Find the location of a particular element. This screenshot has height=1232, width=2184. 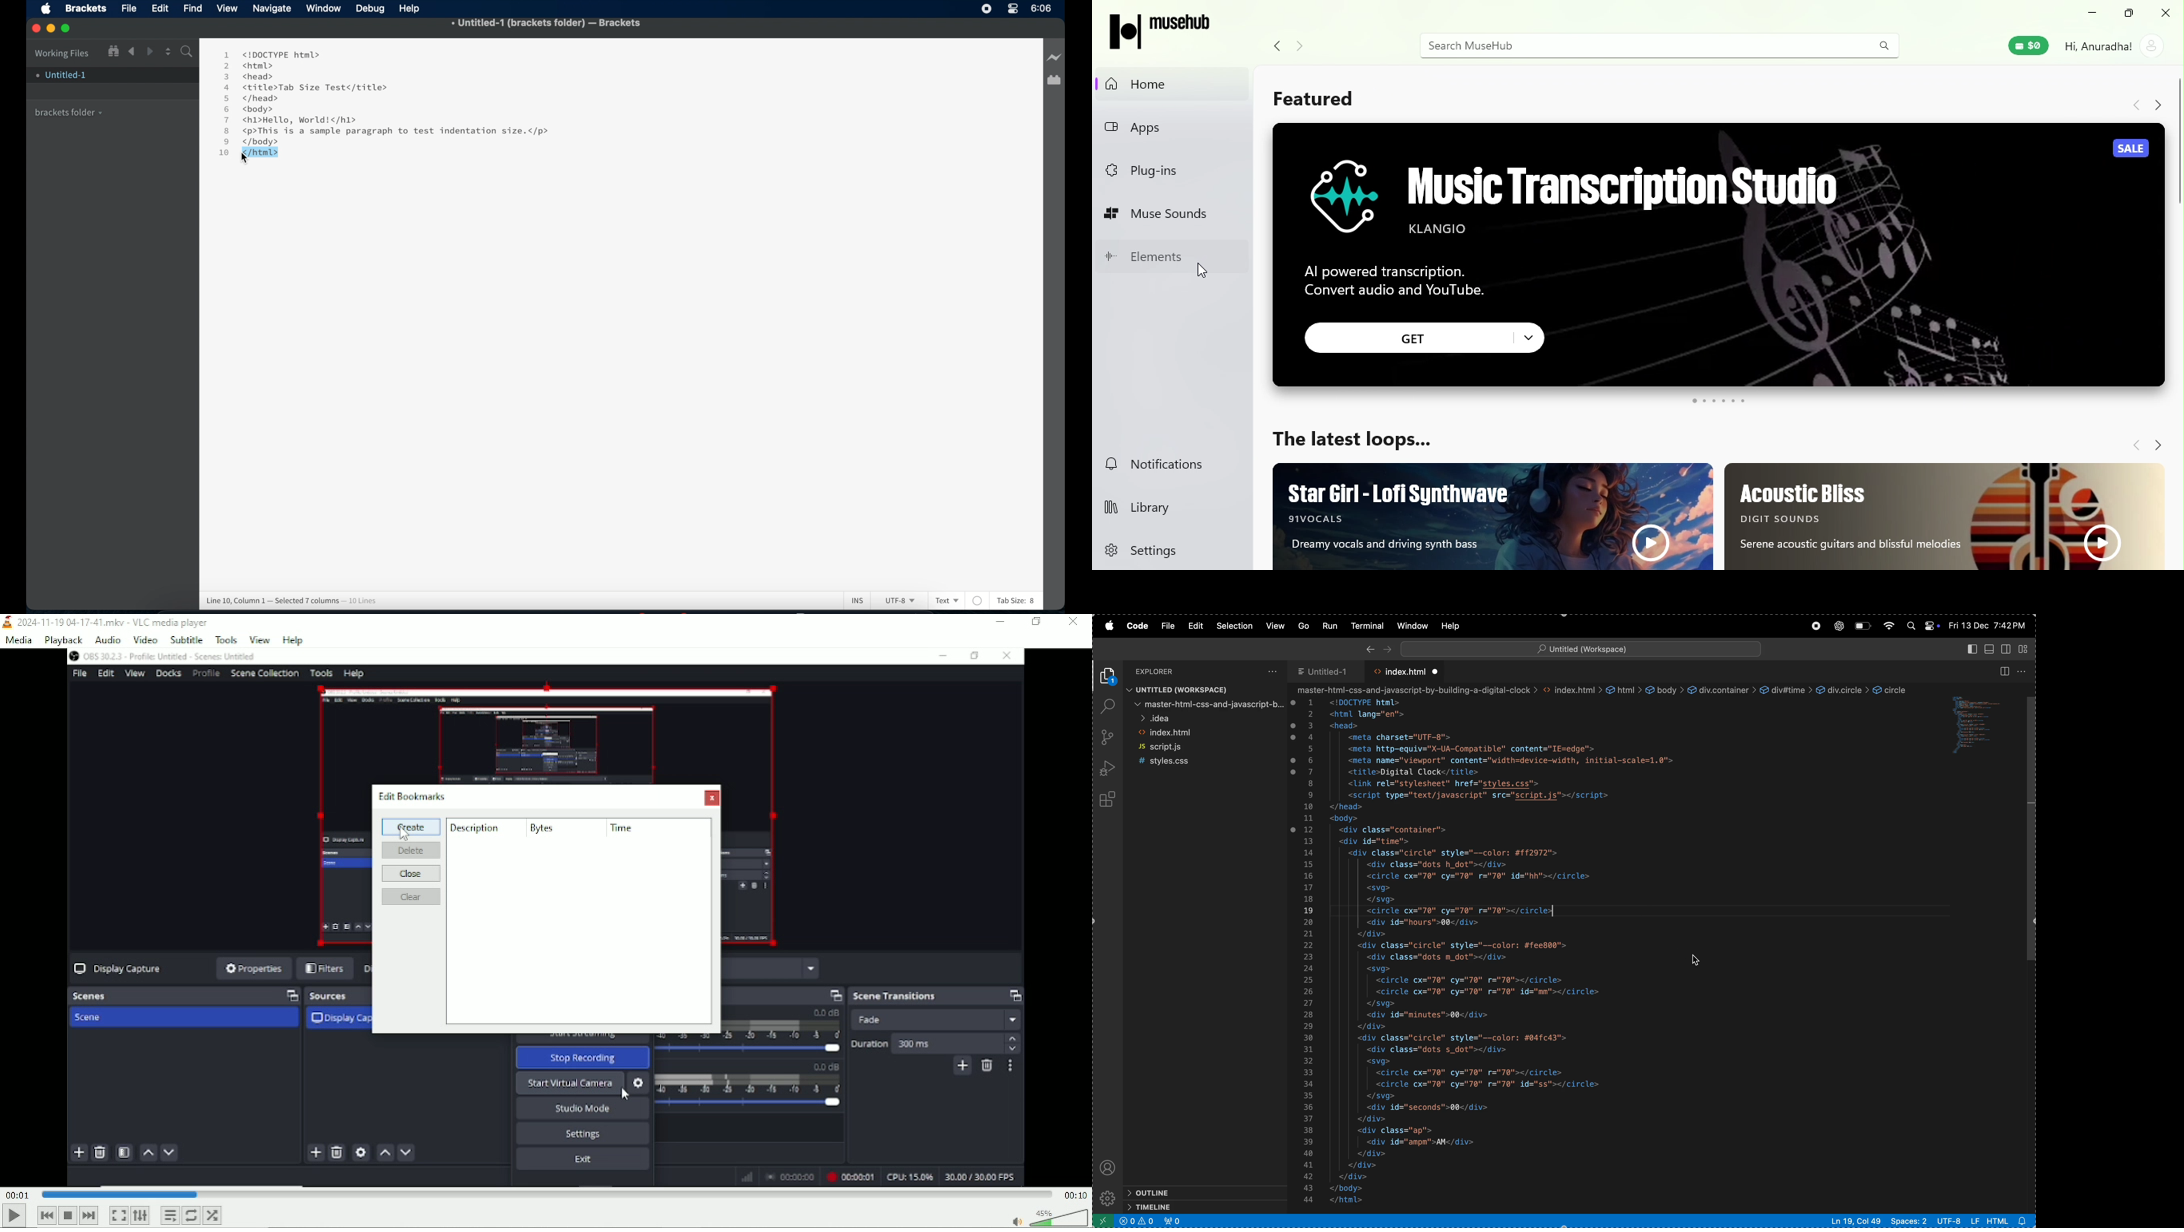

Subtitle is located at coordinates (186, 640).